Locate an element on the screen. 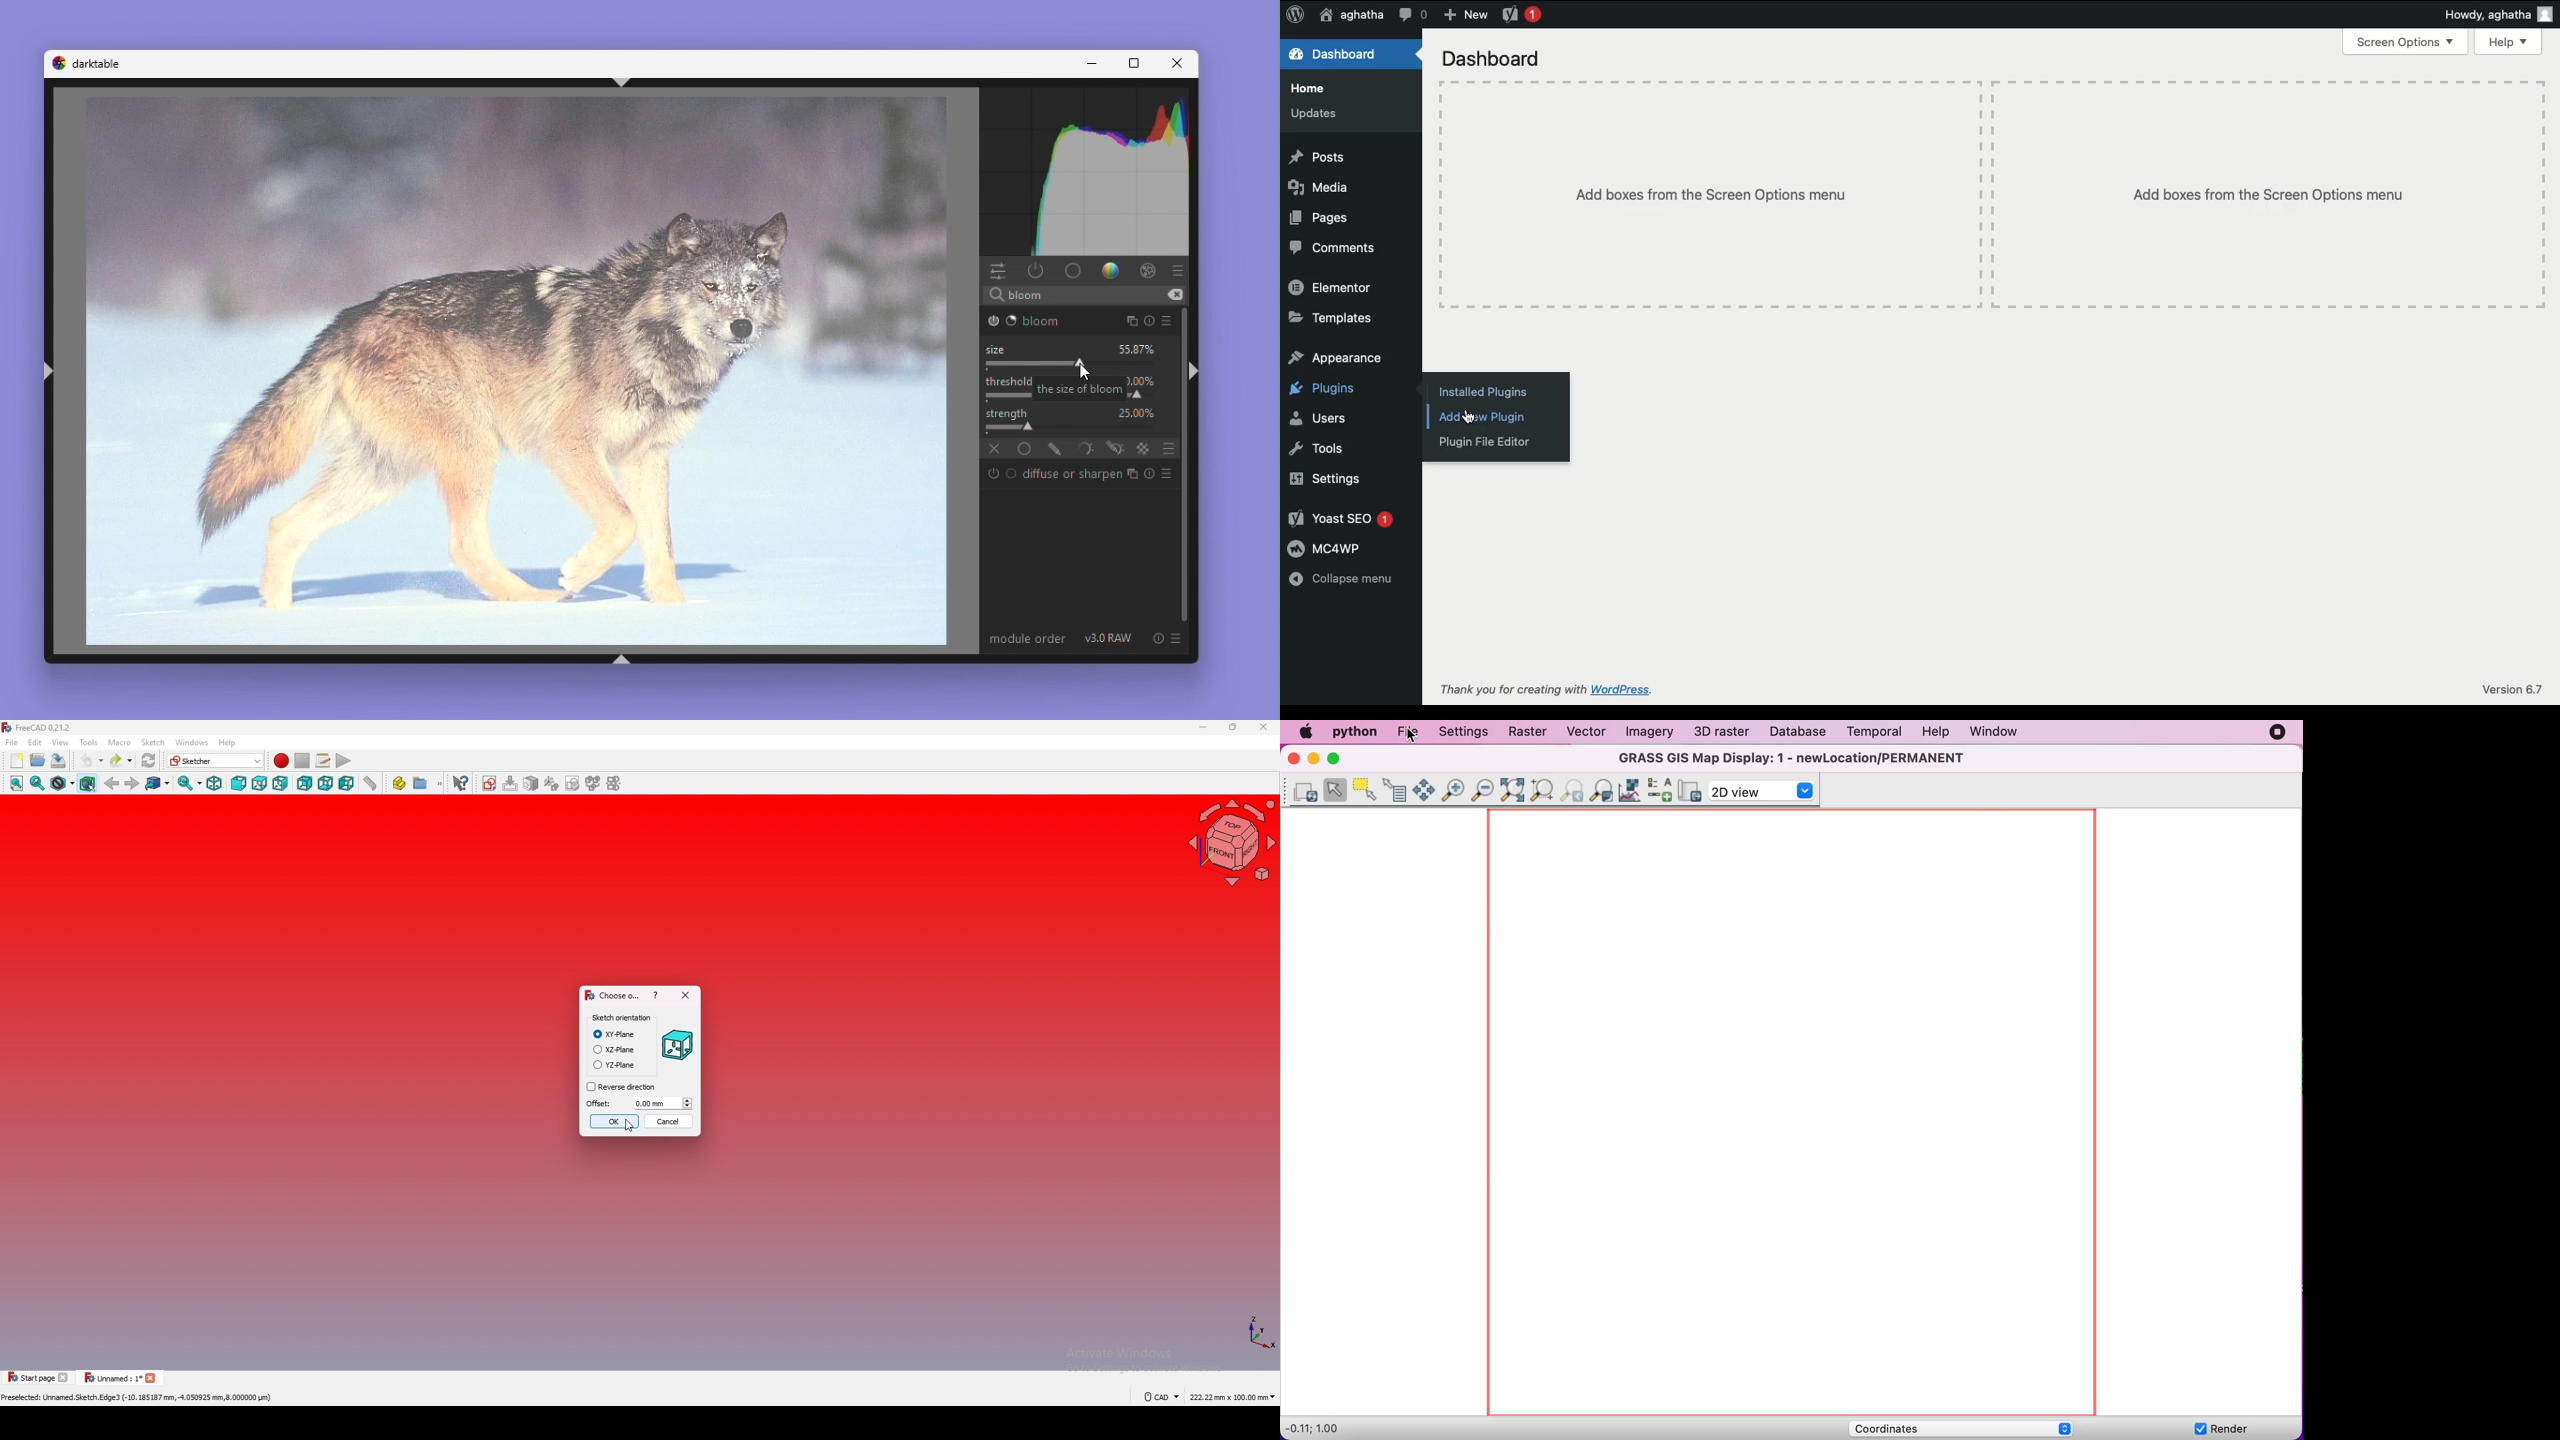  Raster  mask is located at coordinates (1145, 449).